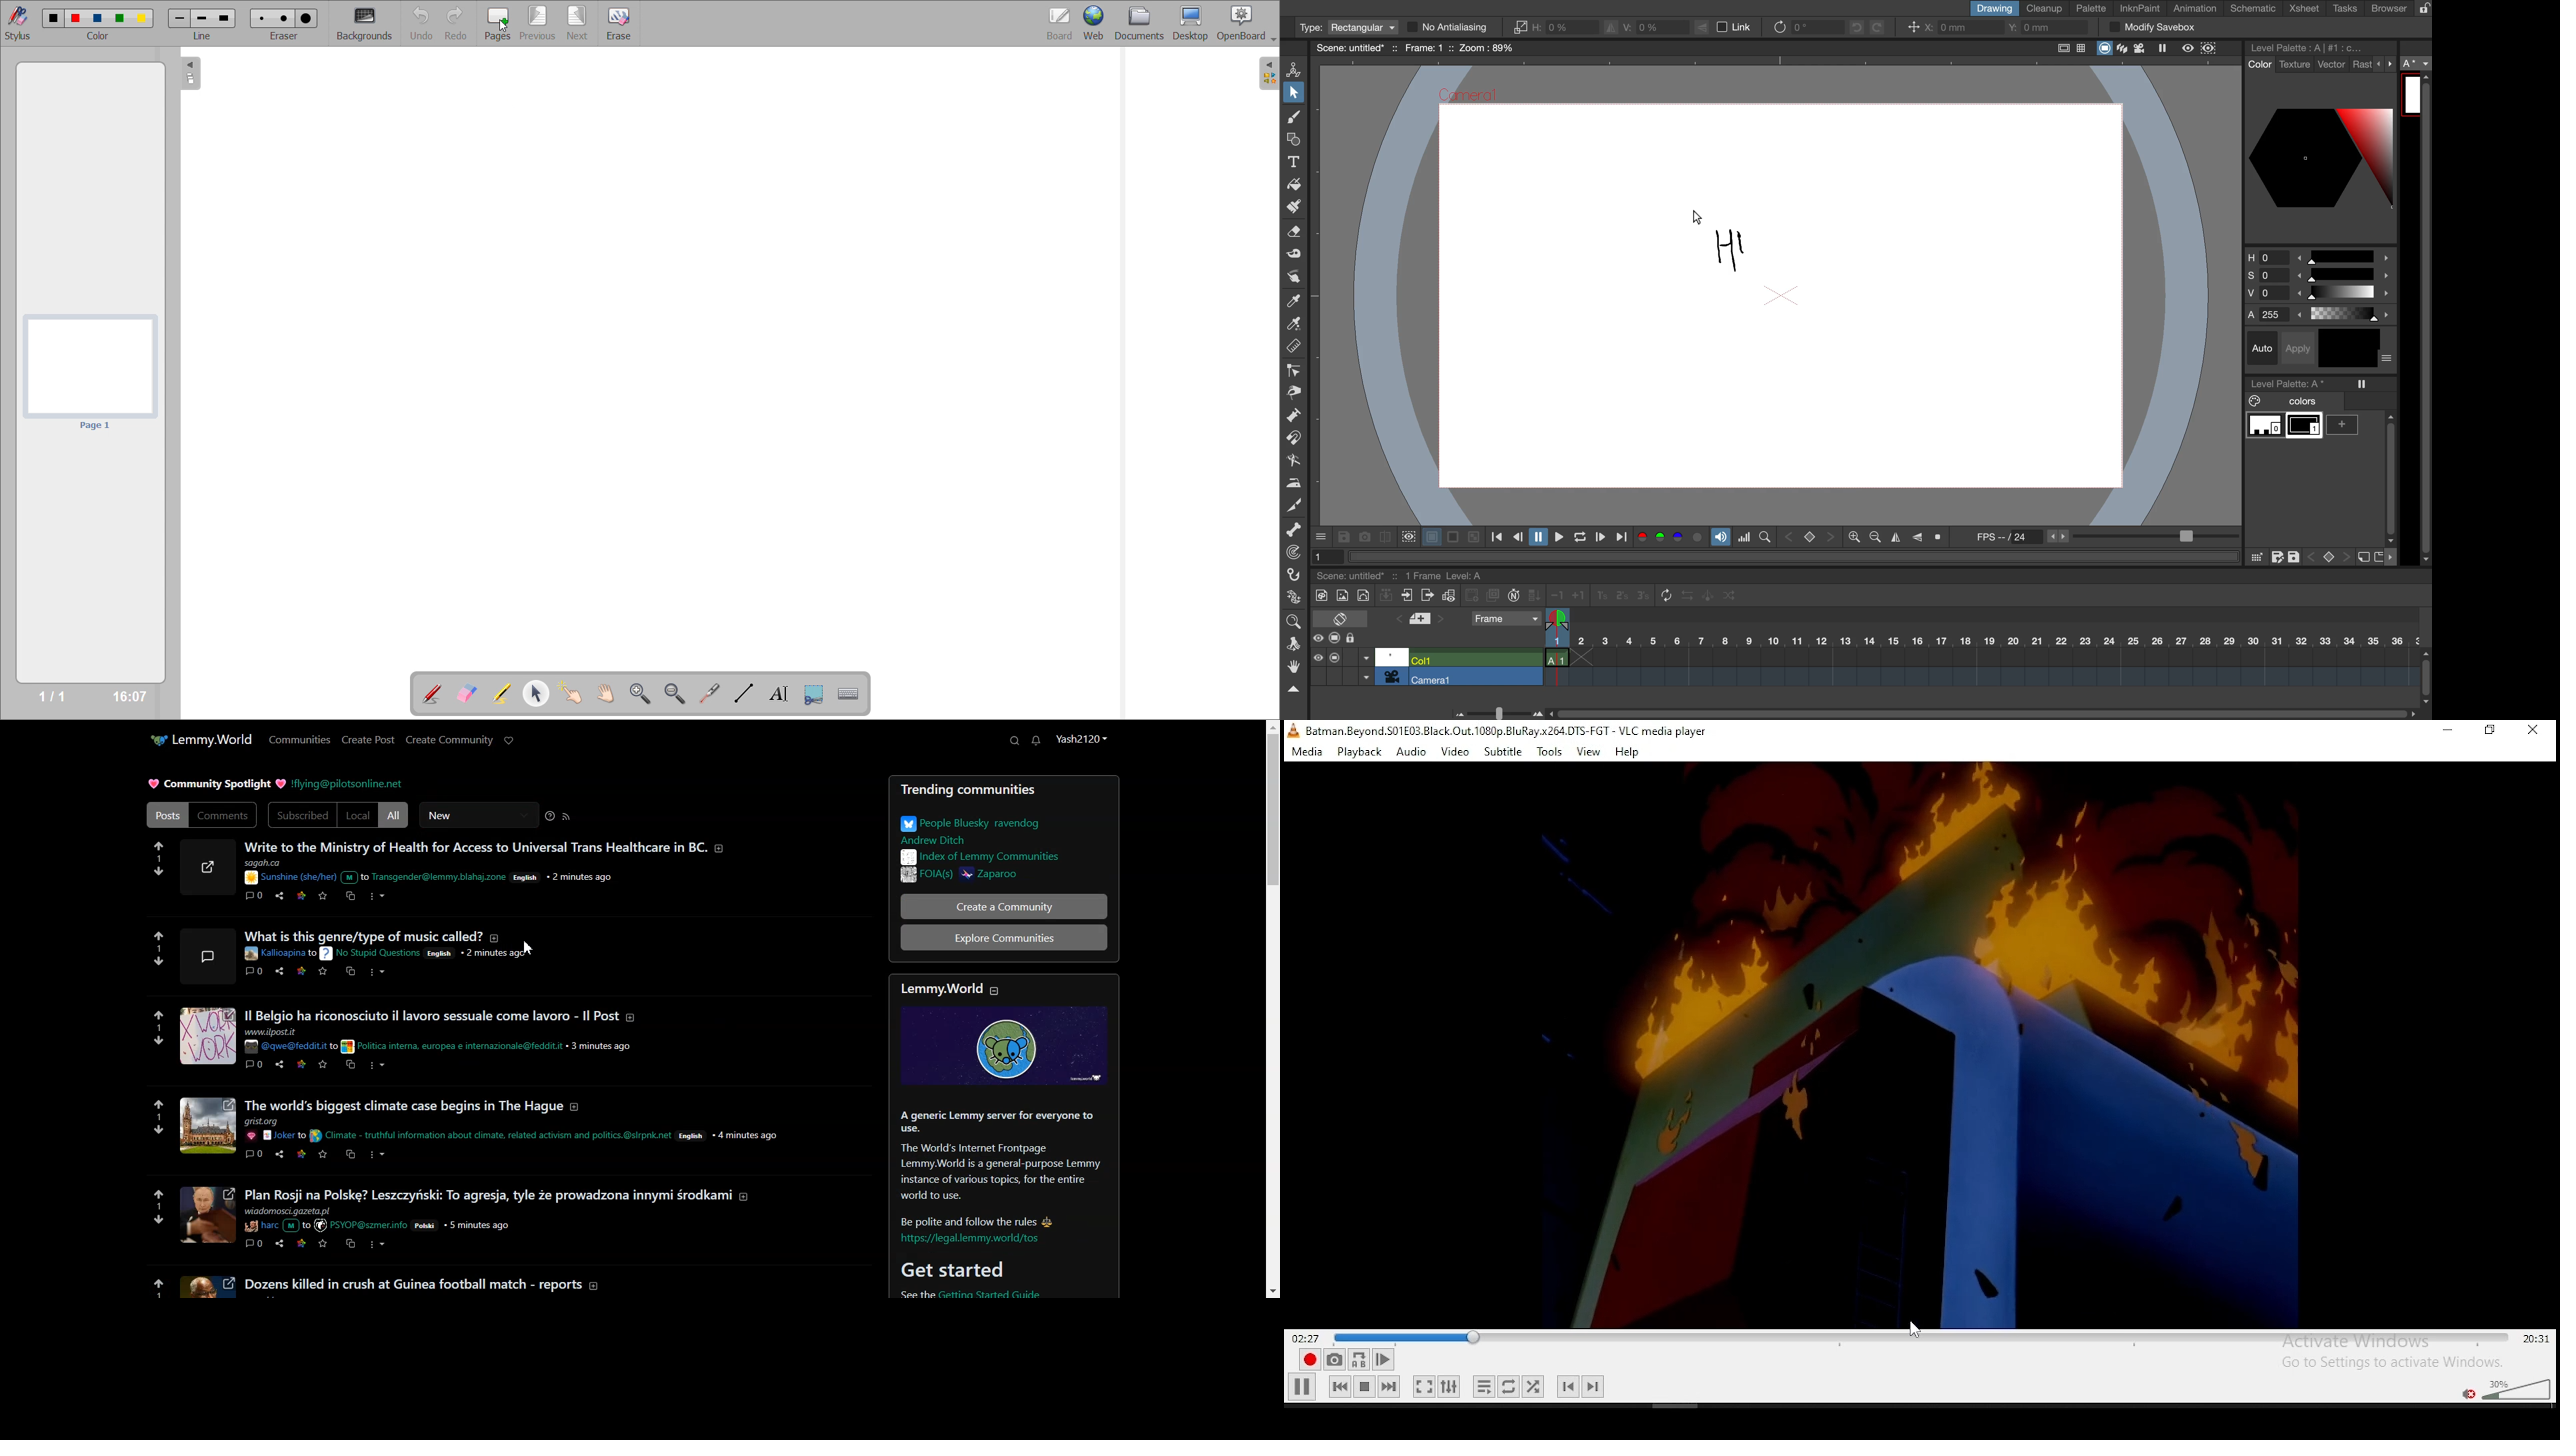 The width and height of the screenshot is (2576, 1456). I want to click on cursor, so click(503, 27).